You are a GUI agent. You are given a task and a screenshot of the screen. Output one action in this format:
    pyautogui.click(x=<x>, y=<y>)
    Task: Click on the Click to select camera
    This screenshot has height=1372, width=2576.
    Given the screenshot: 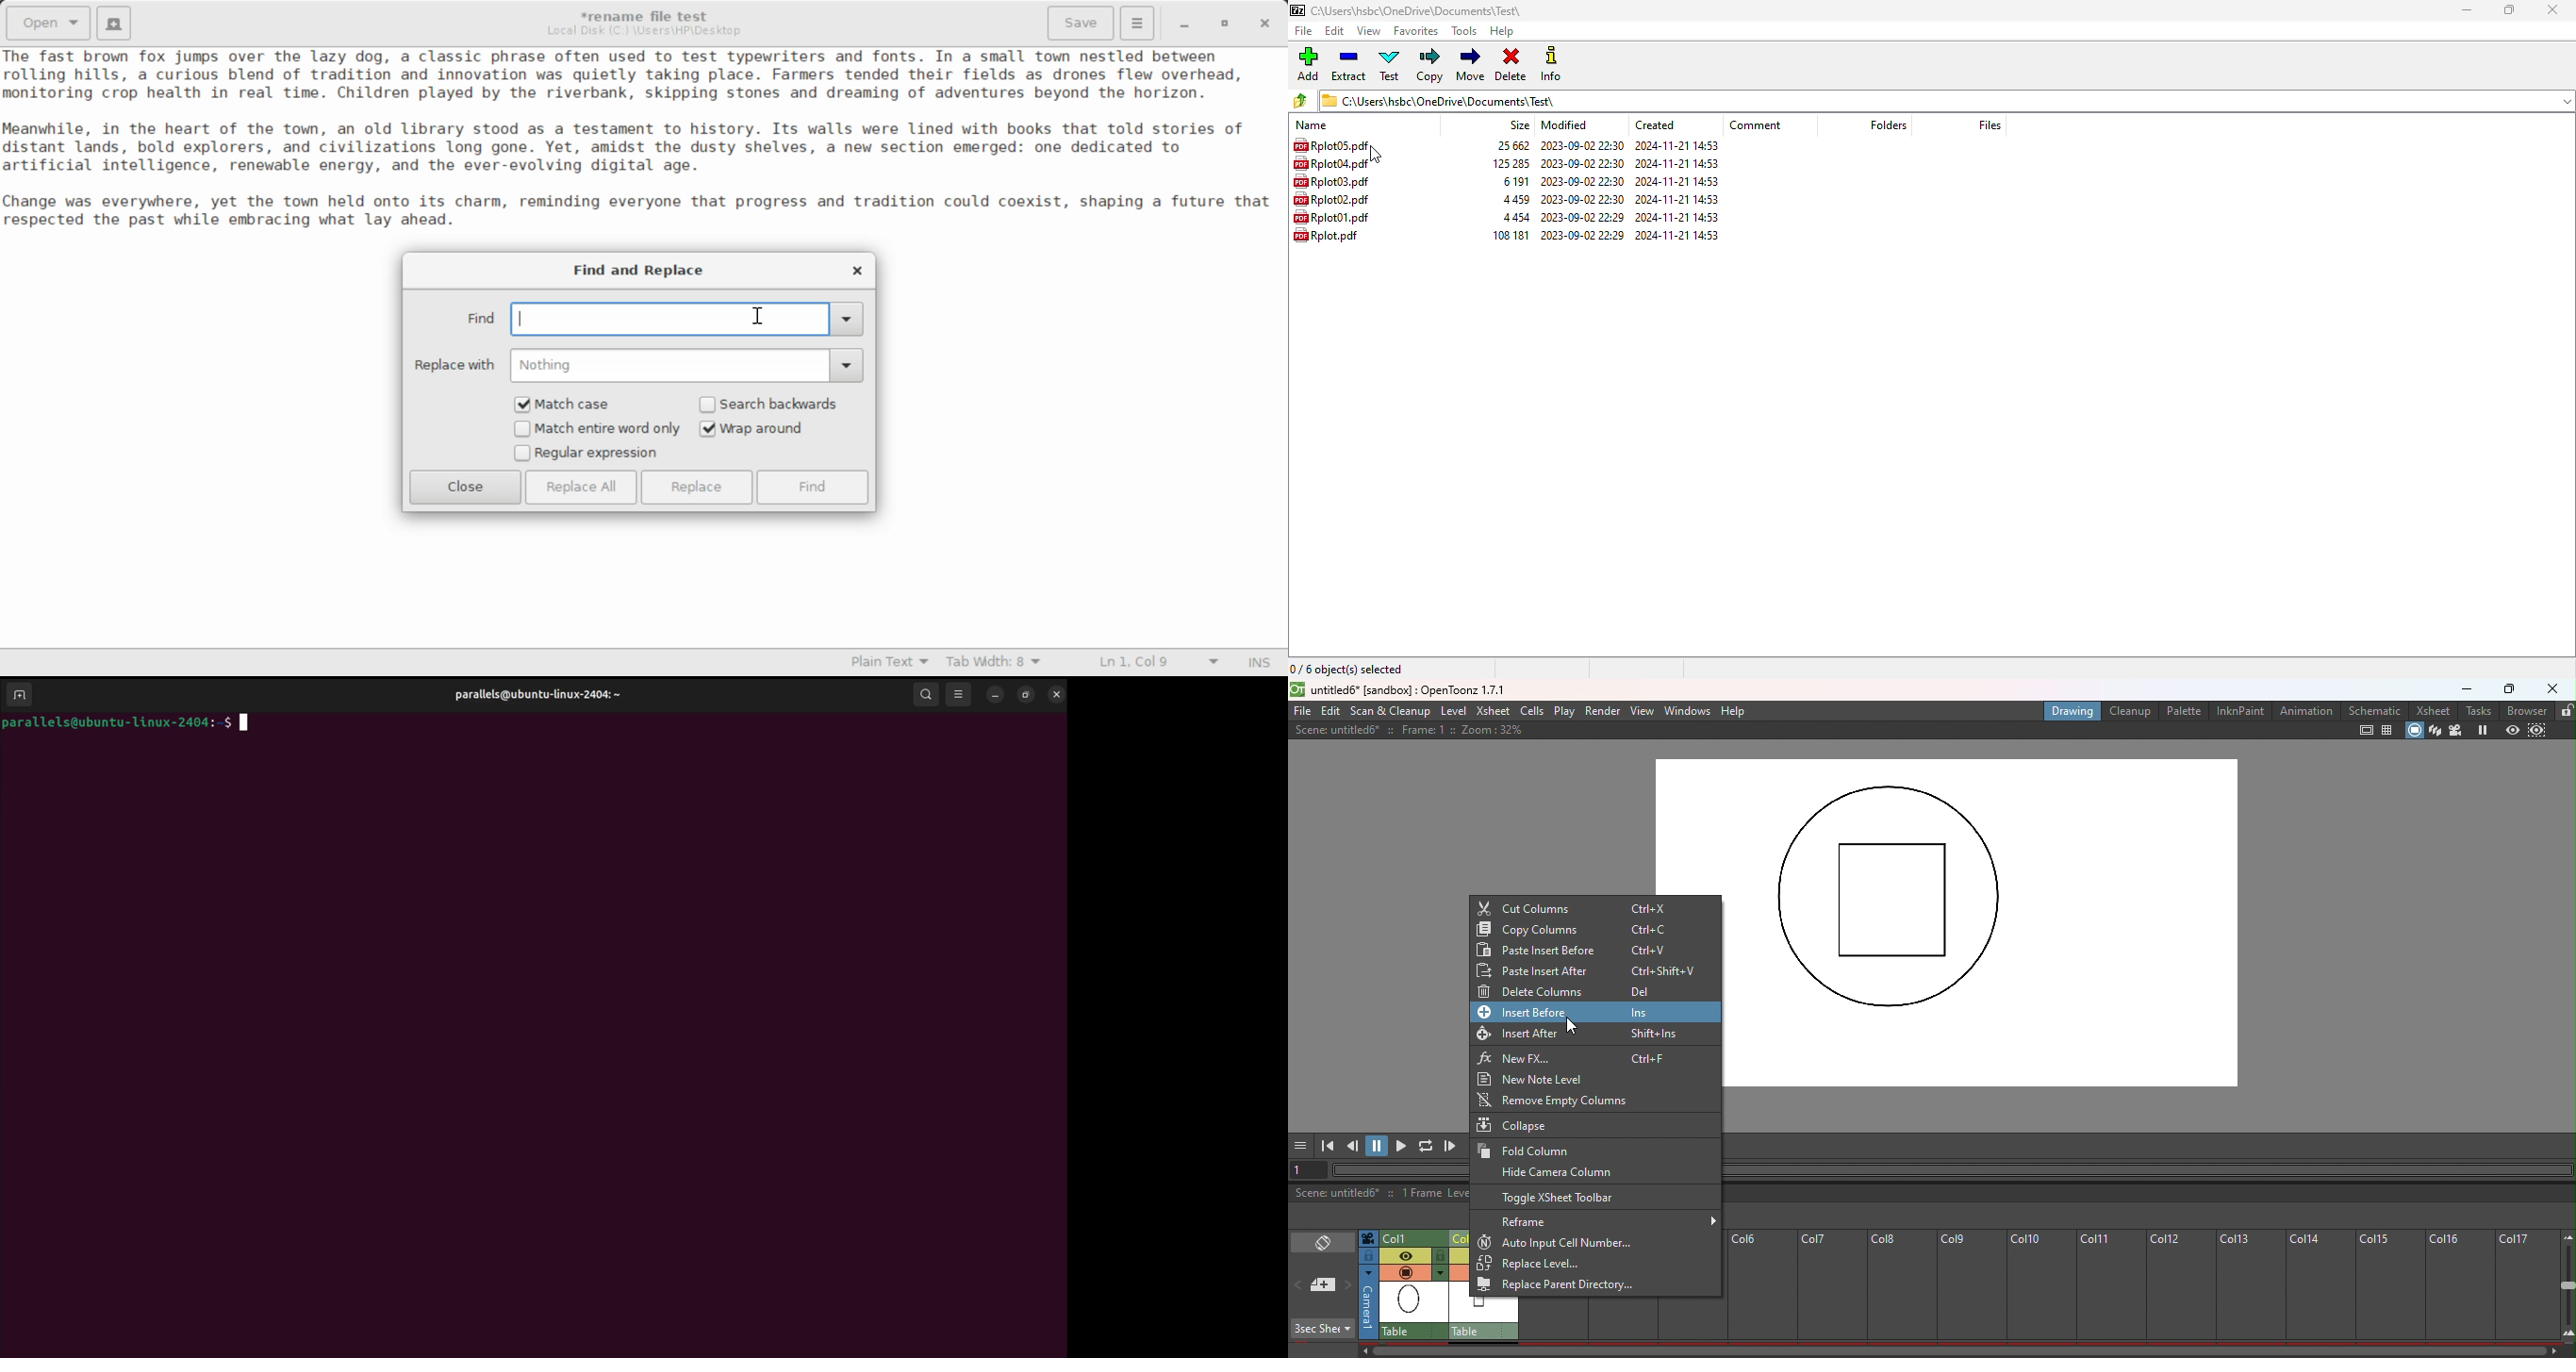 What is the action you would take?
    pyautogui.click(x=1368, y=1256)
    